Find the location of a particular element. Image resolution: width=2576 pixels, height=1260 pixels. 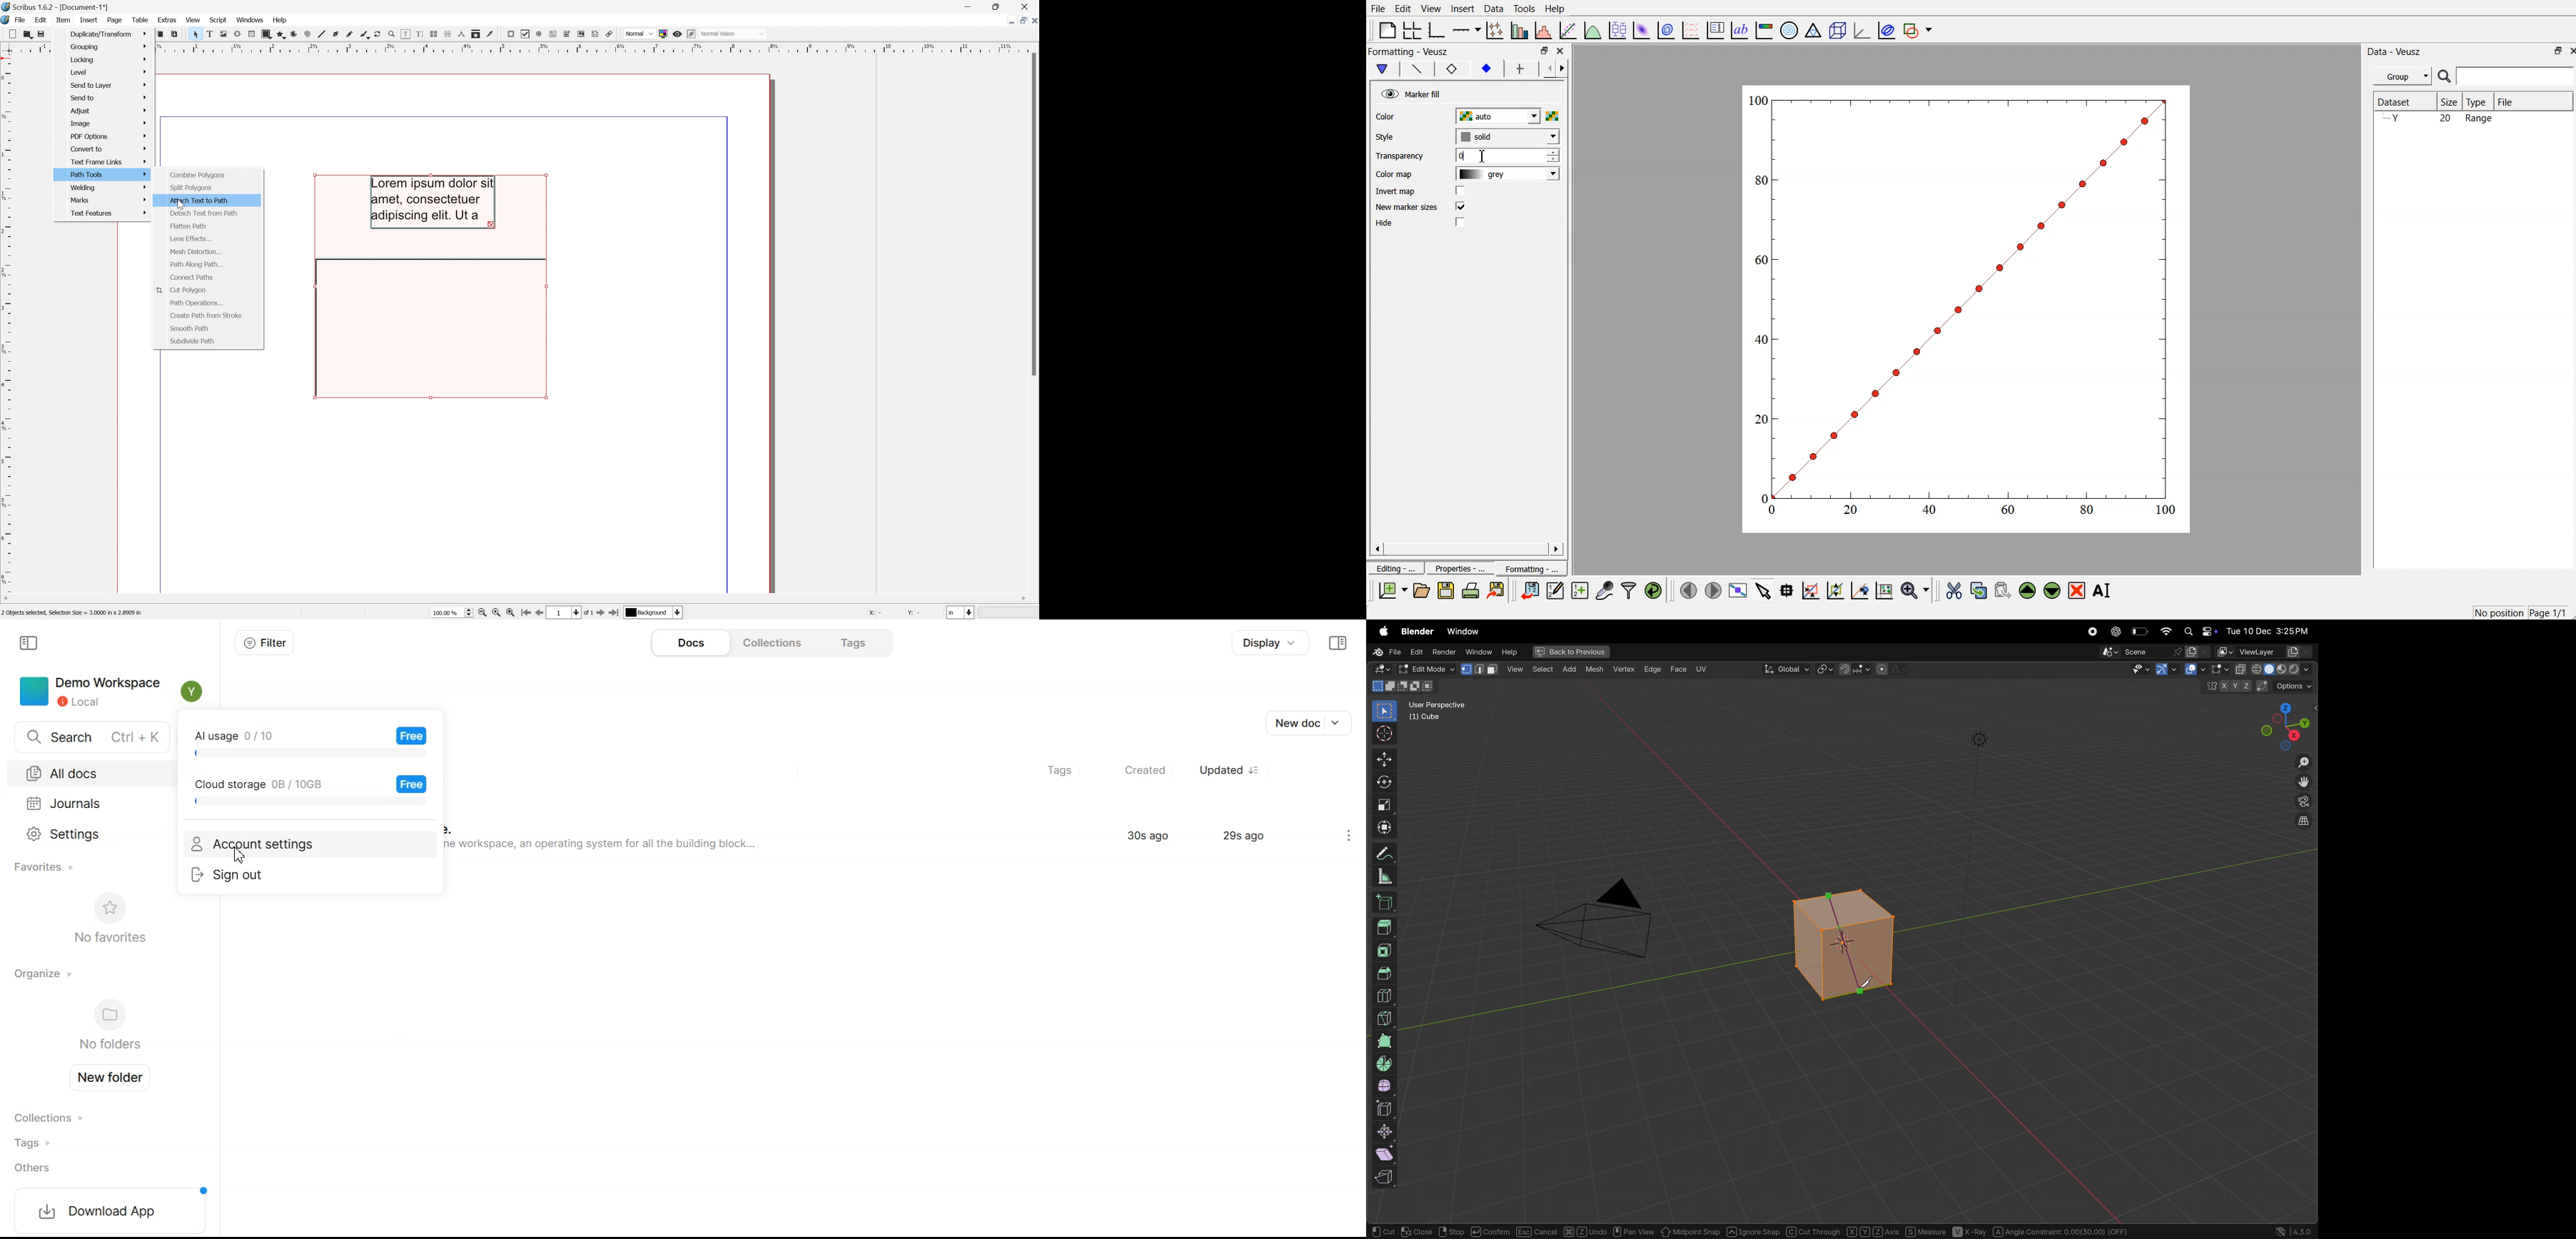

chatgpt is located at coordinates (2116, 631).